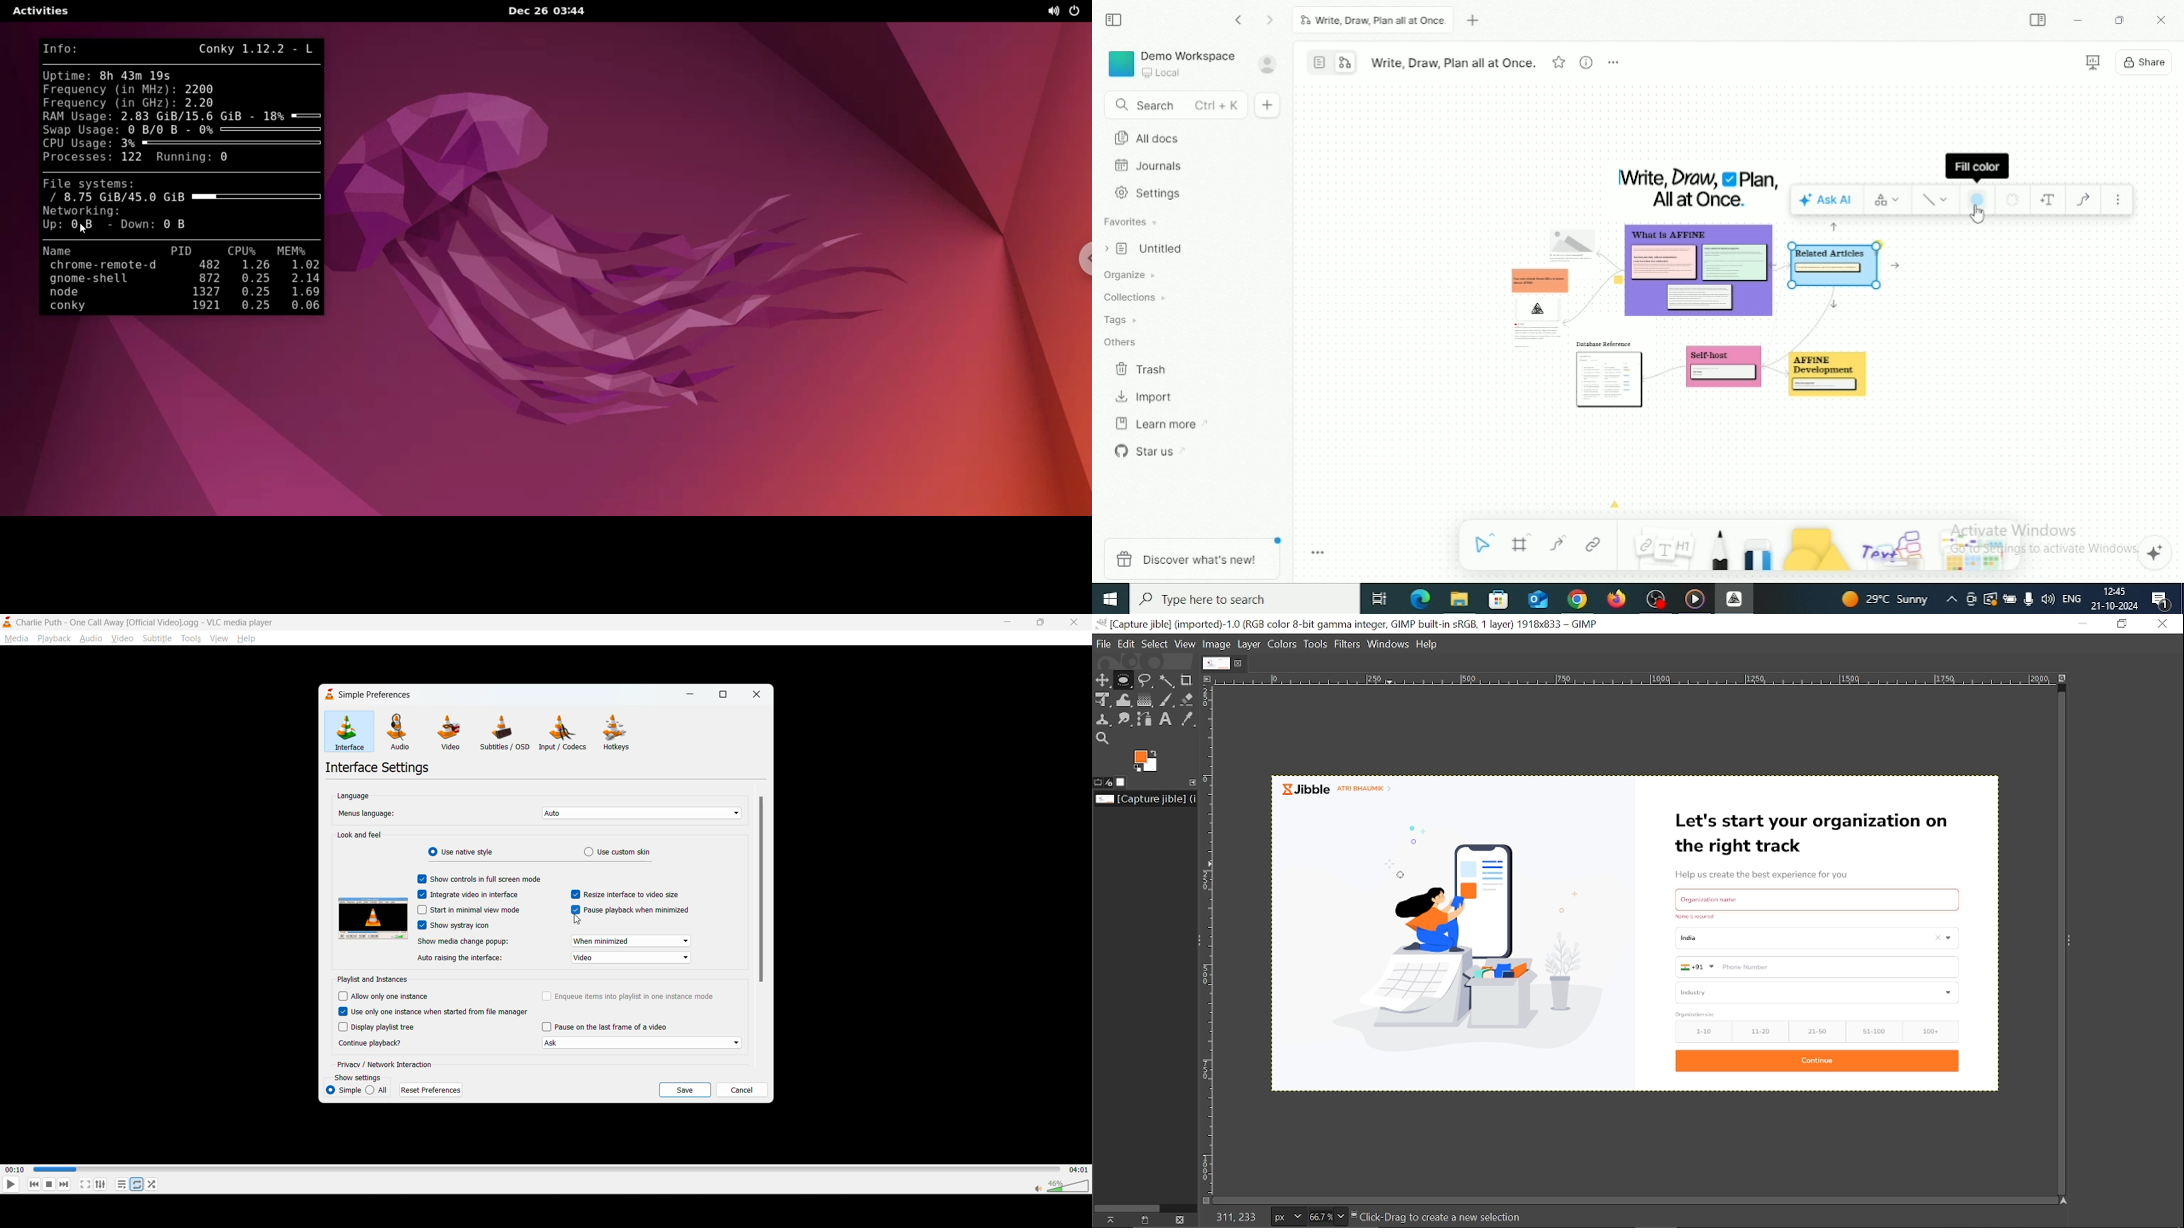  Describe the element at coordinates (1126, 719) in the screenshot. I see `Smudge tool` at that location.